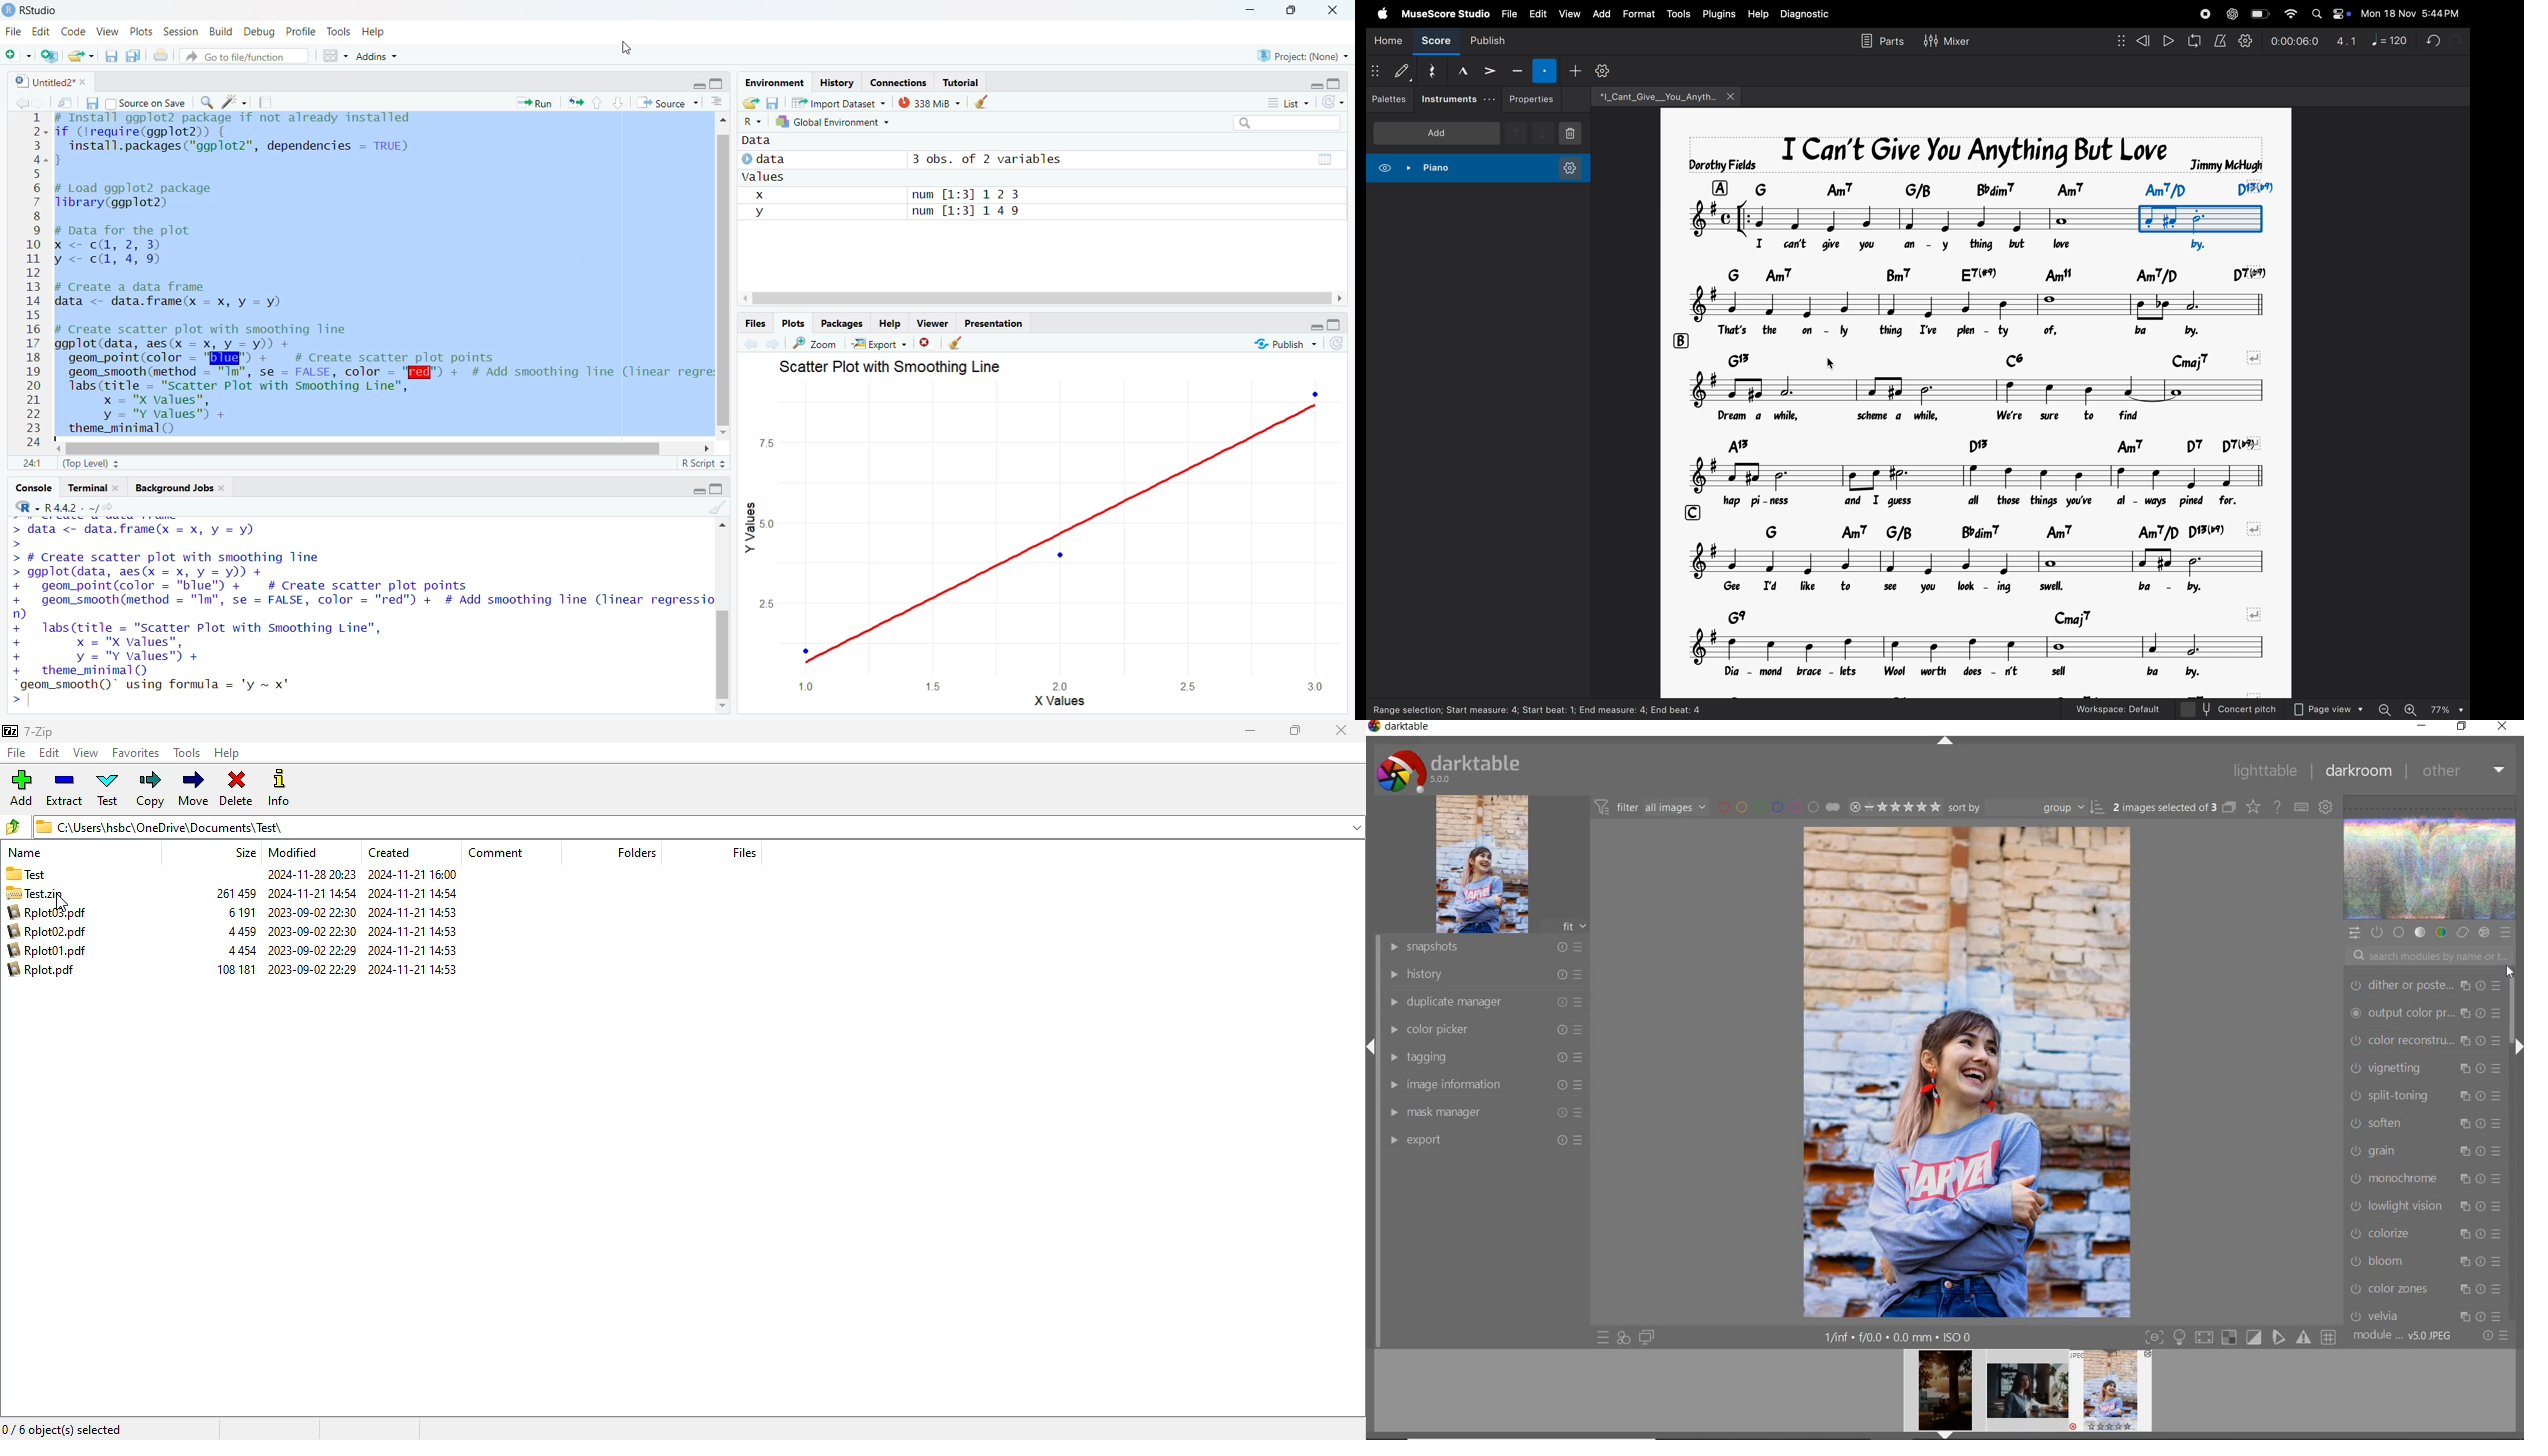 This screenshot has width=2548, height=1456. I want to click on Files, so click(753, 323).